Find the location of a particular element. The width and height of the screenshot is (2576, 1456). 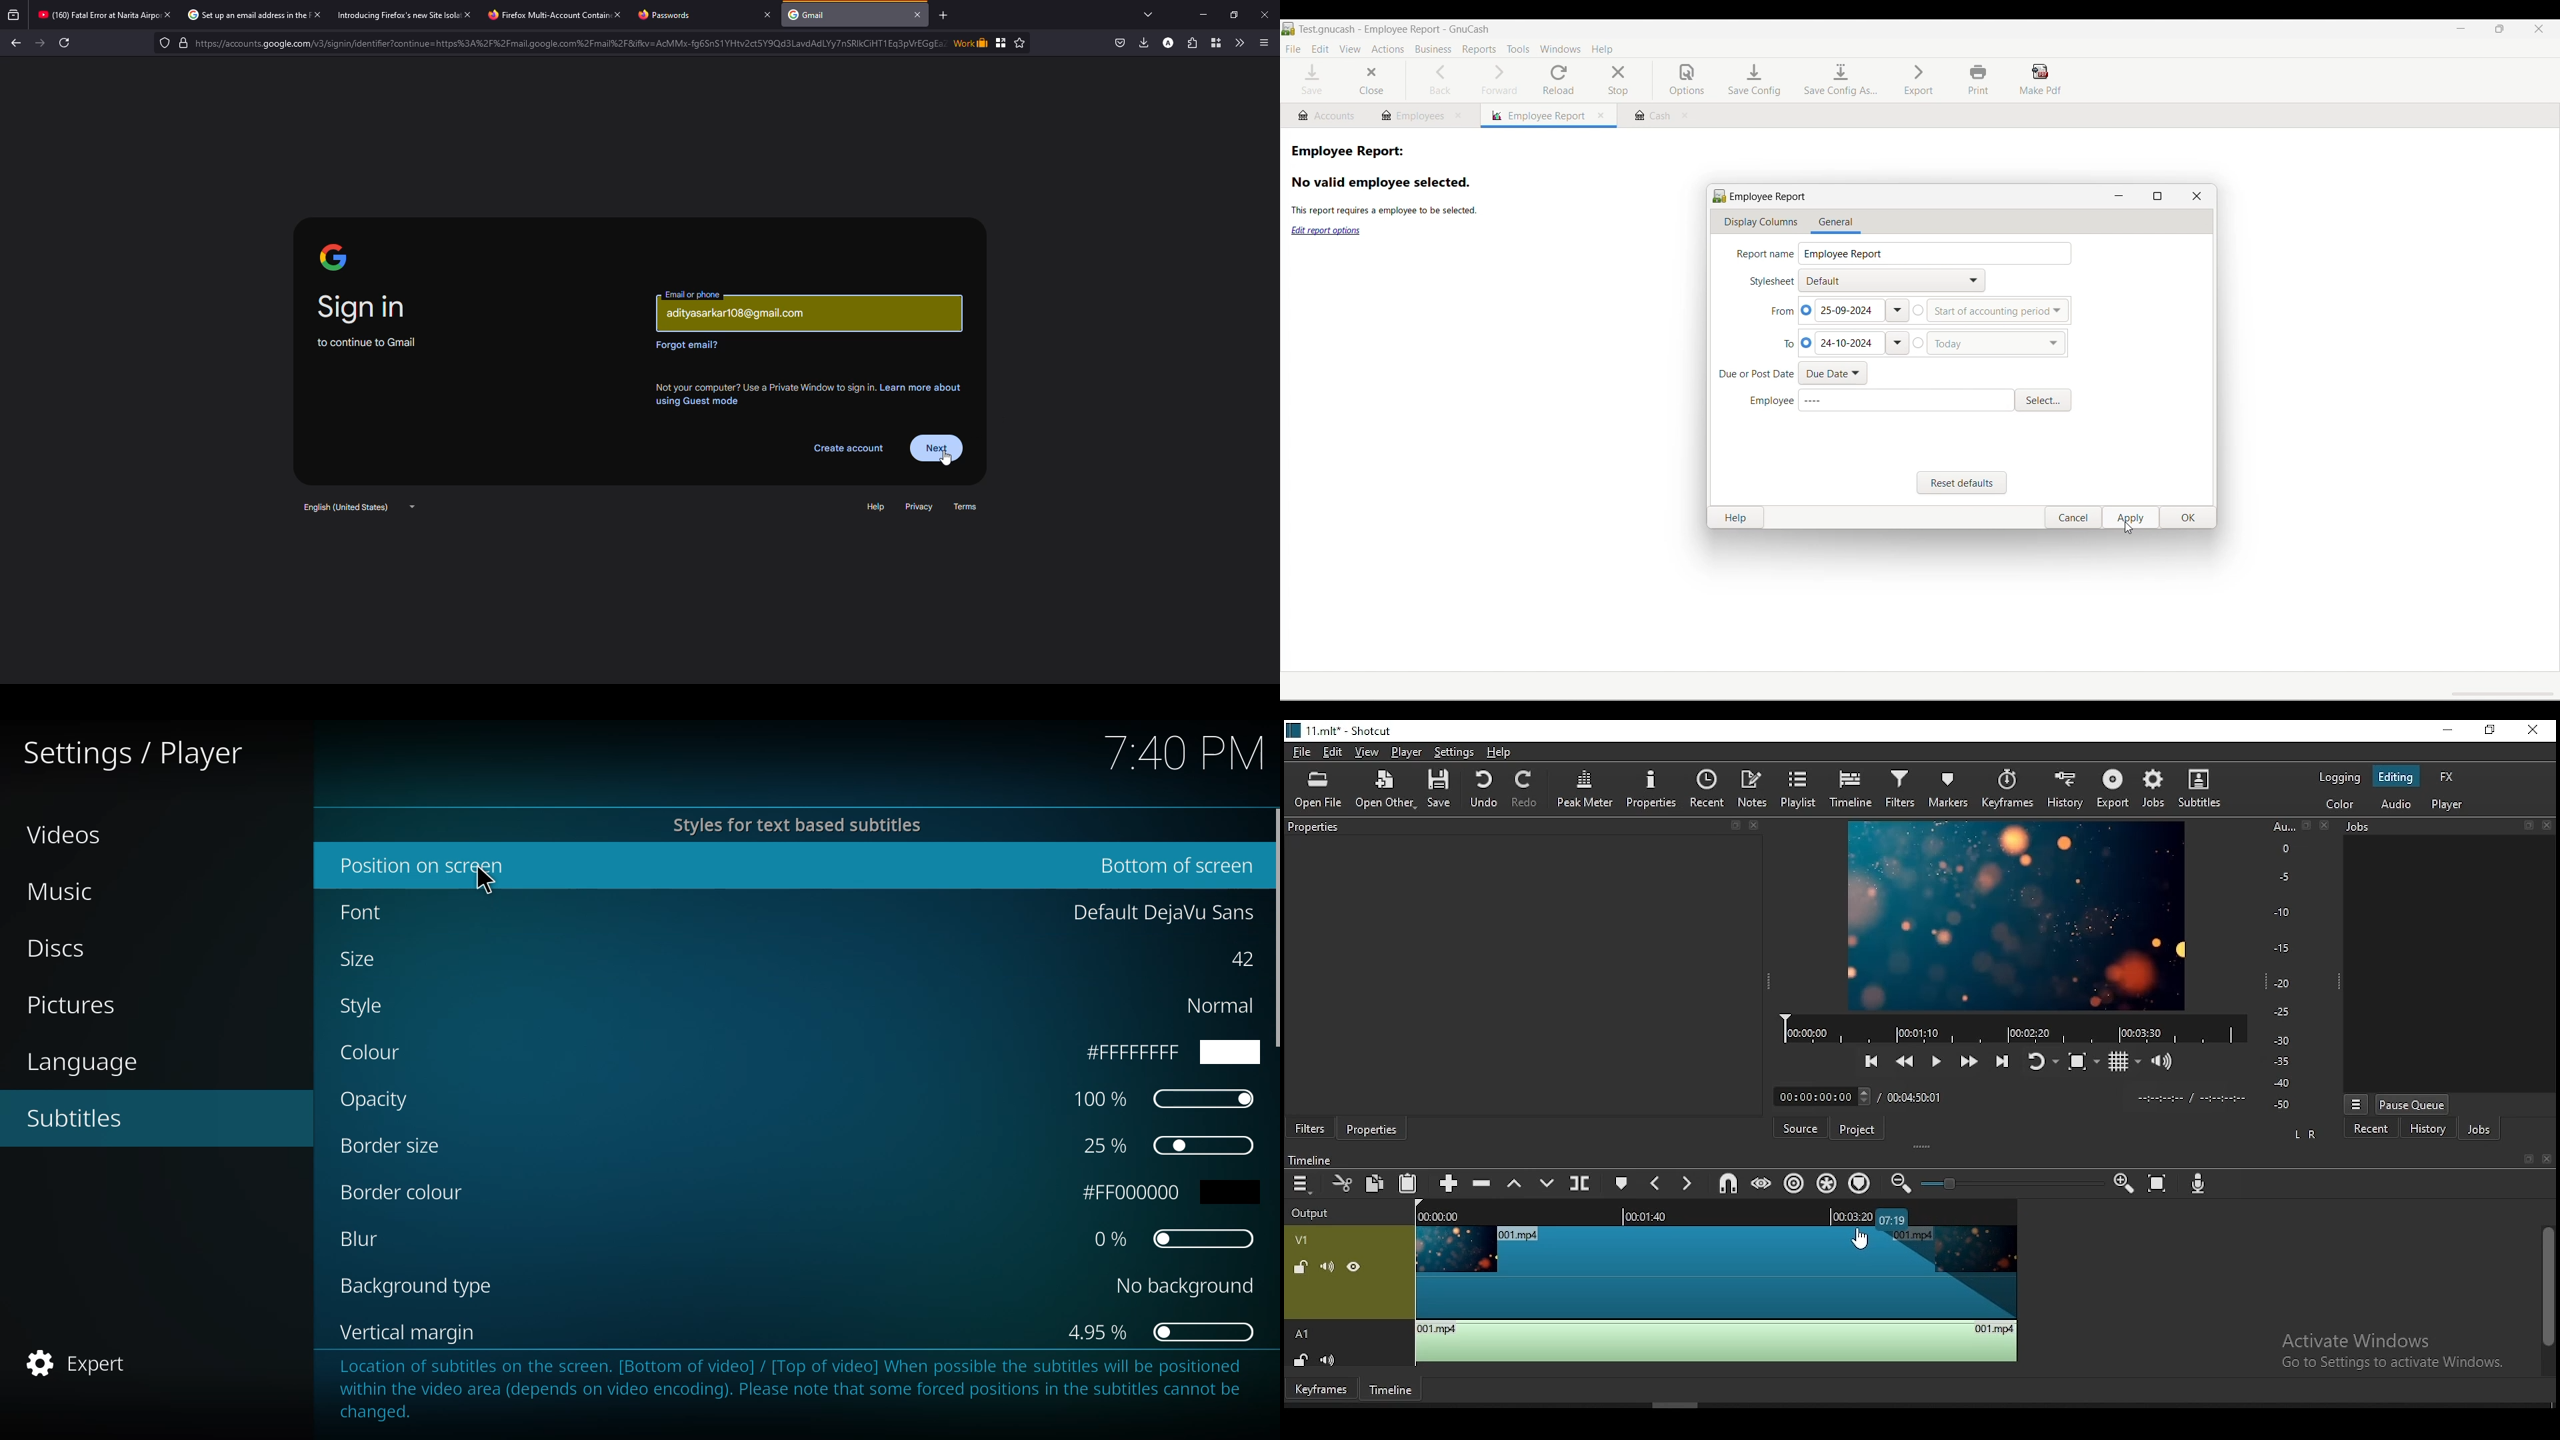

play quickly backwards is located at coordinates (1903, 1062).